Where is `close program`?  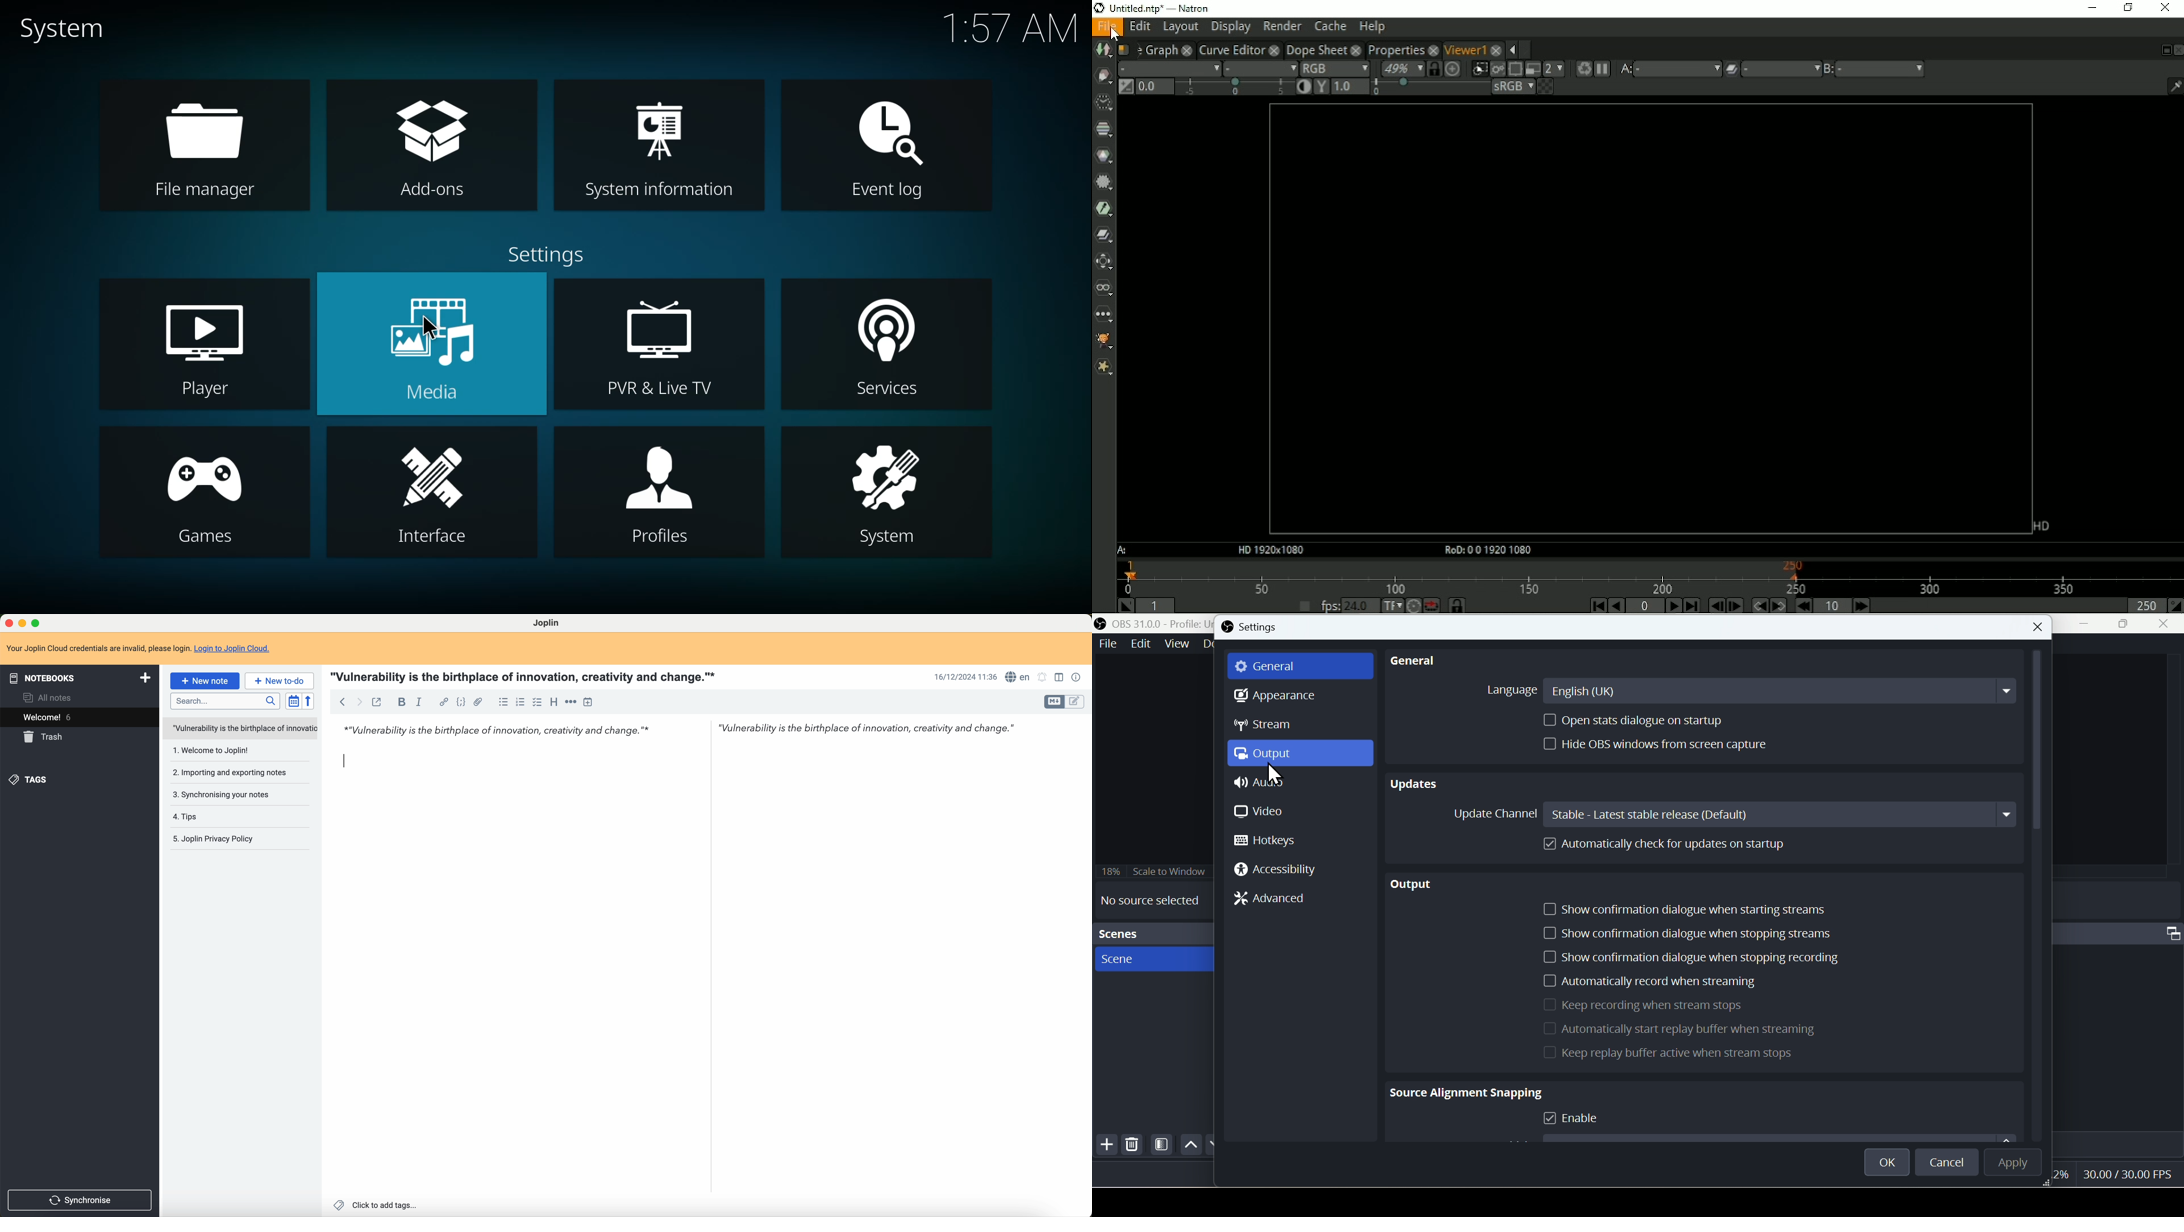 close program is located at coordinates (7, 622).